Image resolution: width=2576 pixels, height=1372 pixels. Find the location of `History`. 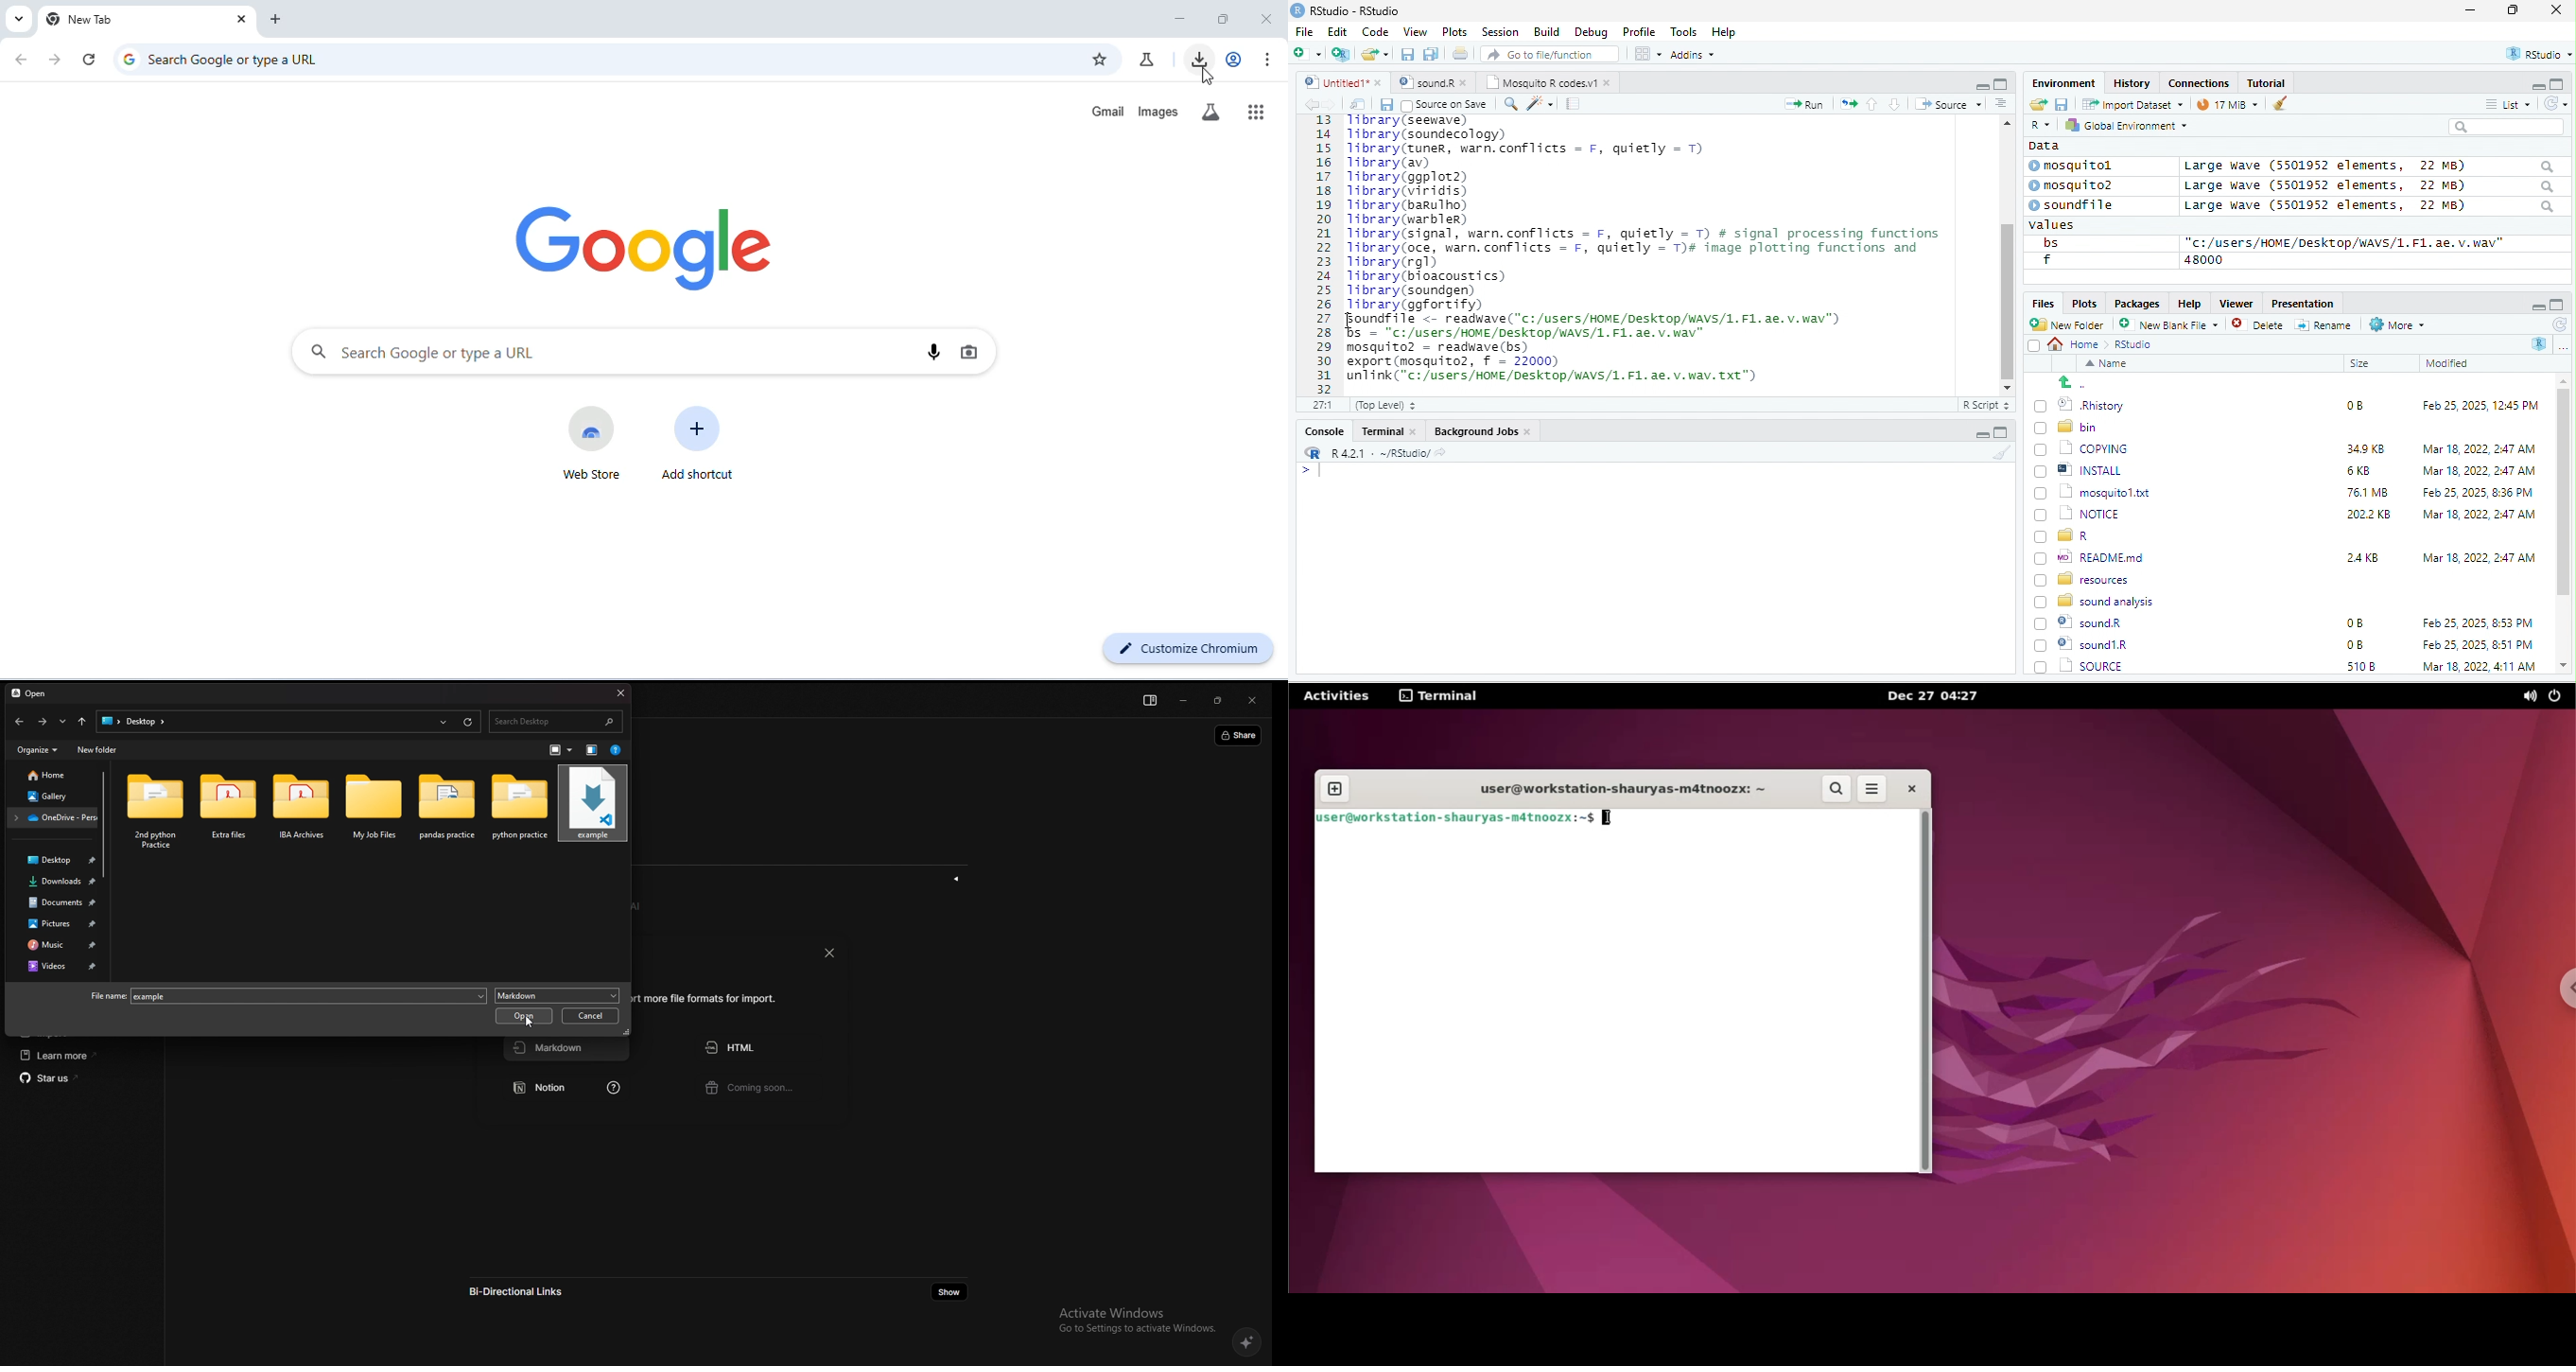

History is located at coordinates (2132, 82).